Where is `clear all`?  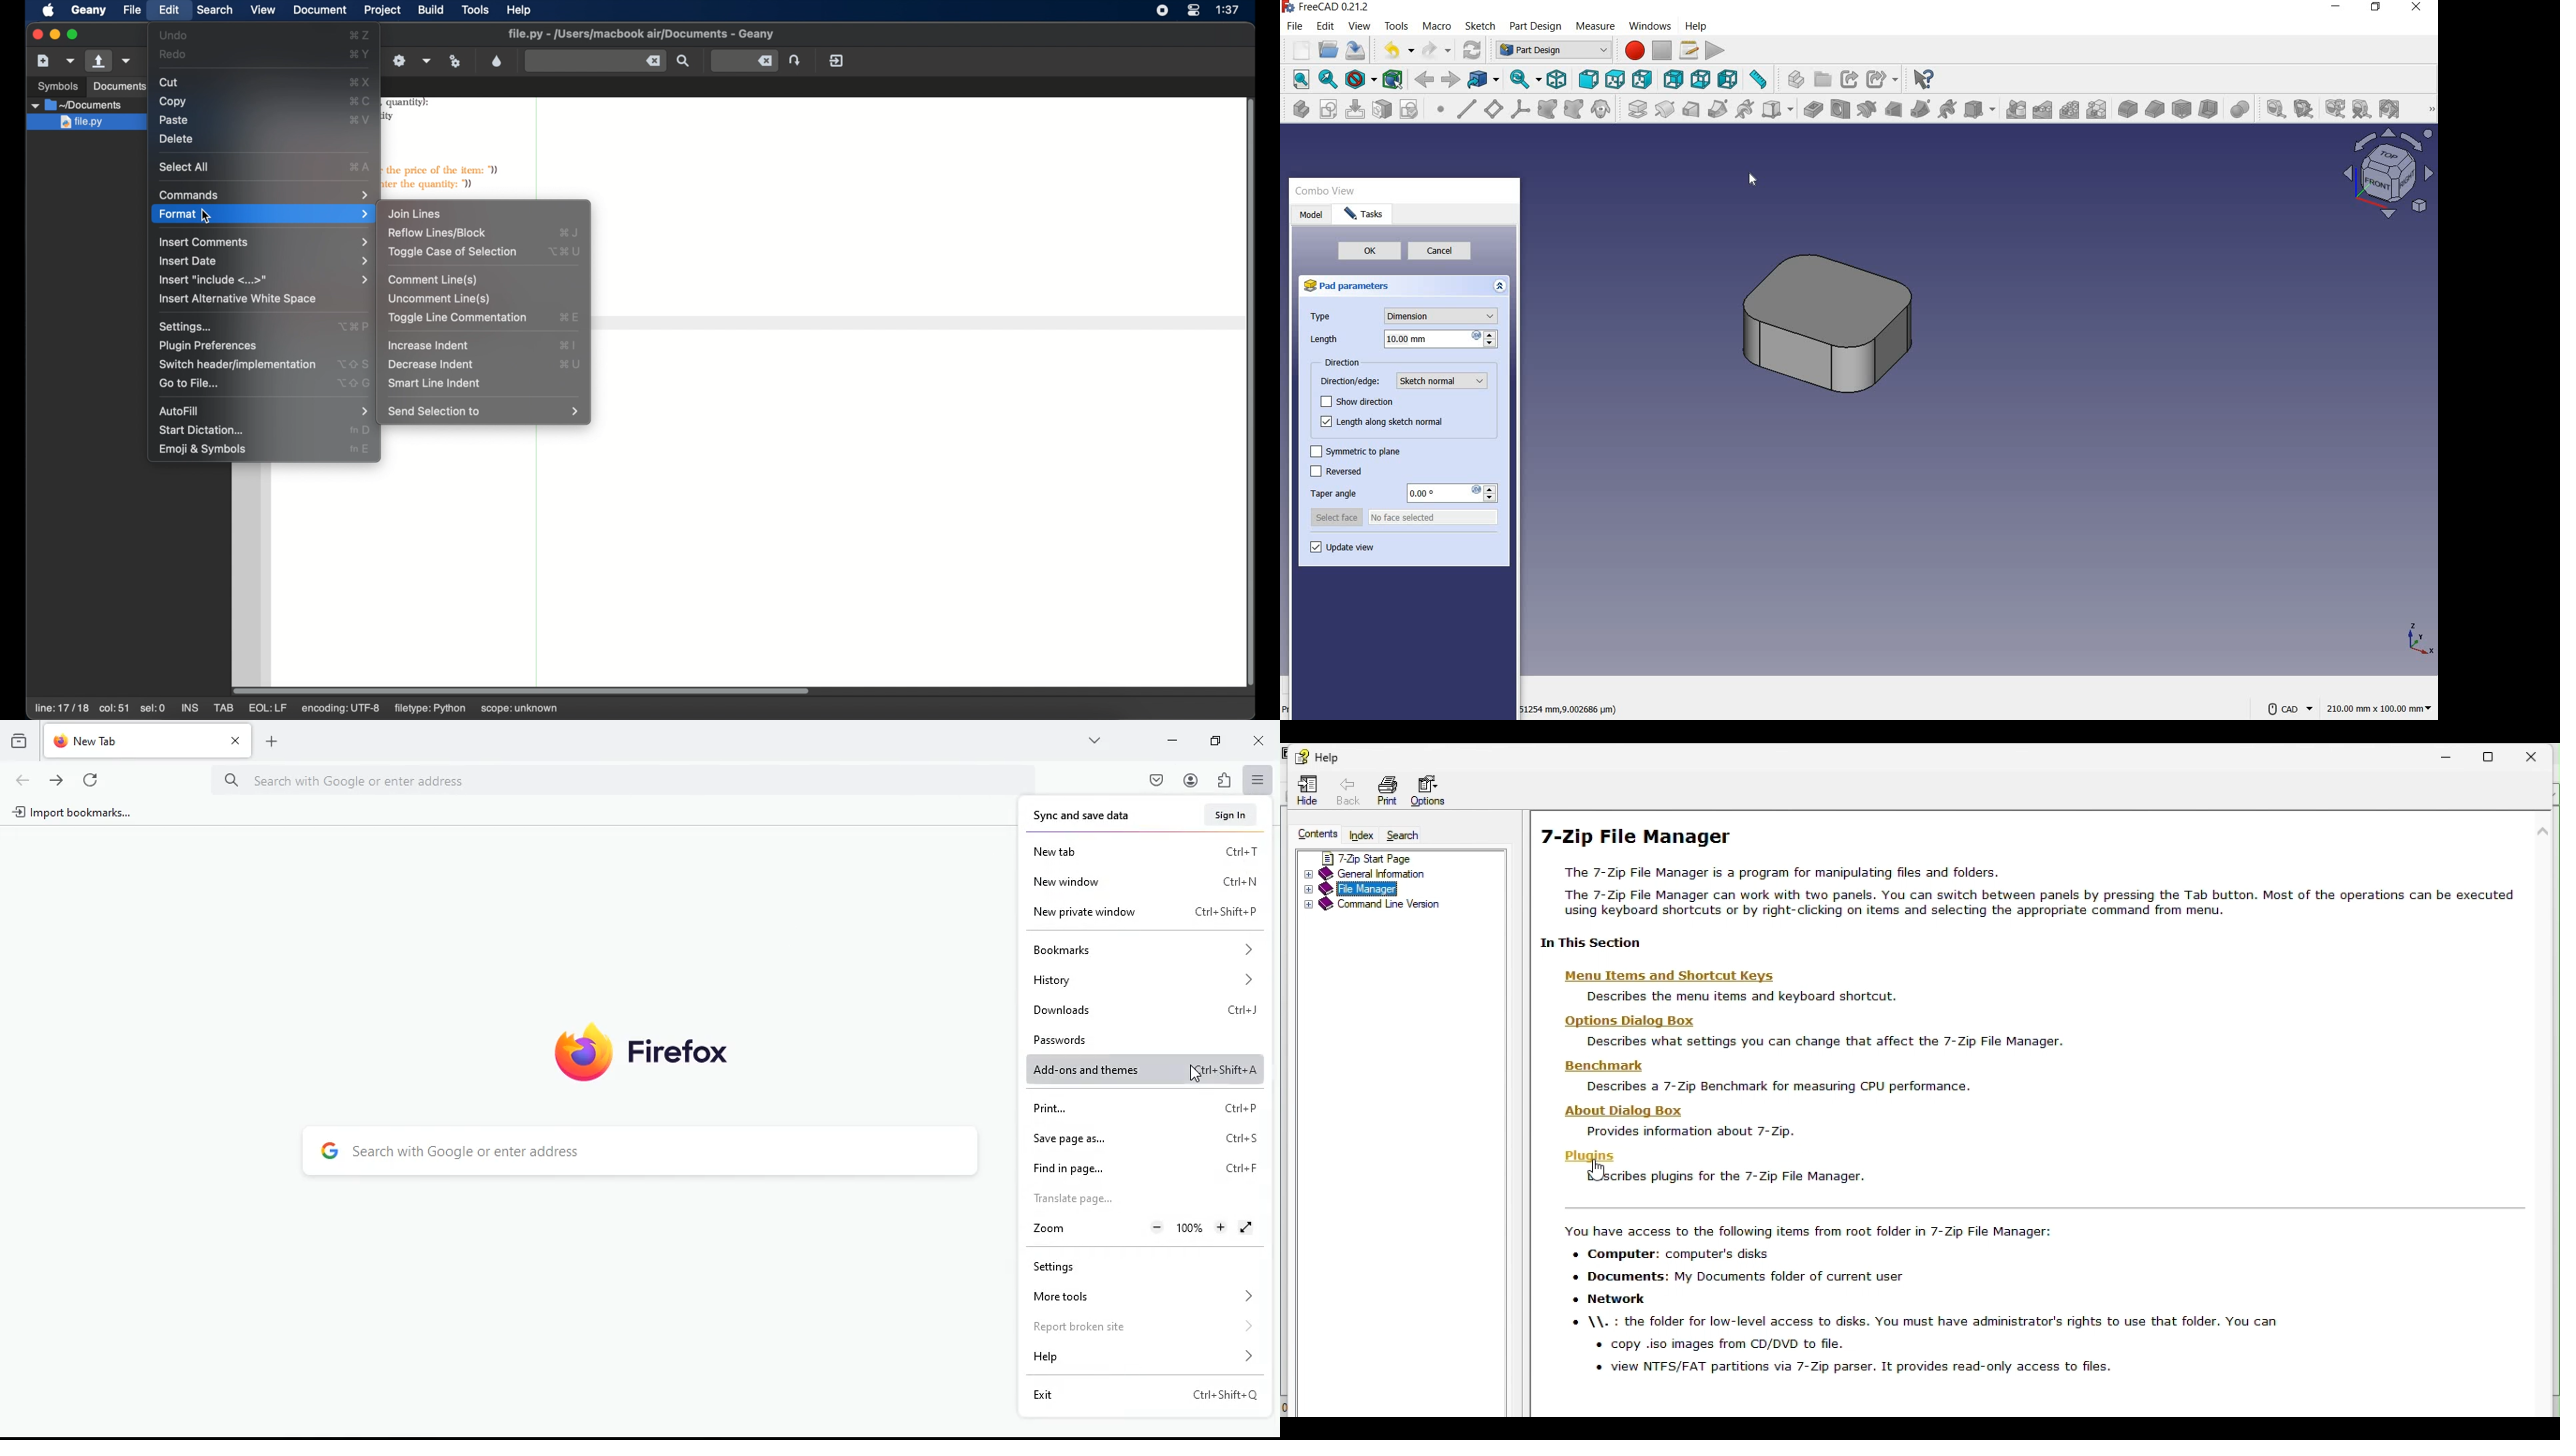
clear all is located at coordinates (2363, 110).